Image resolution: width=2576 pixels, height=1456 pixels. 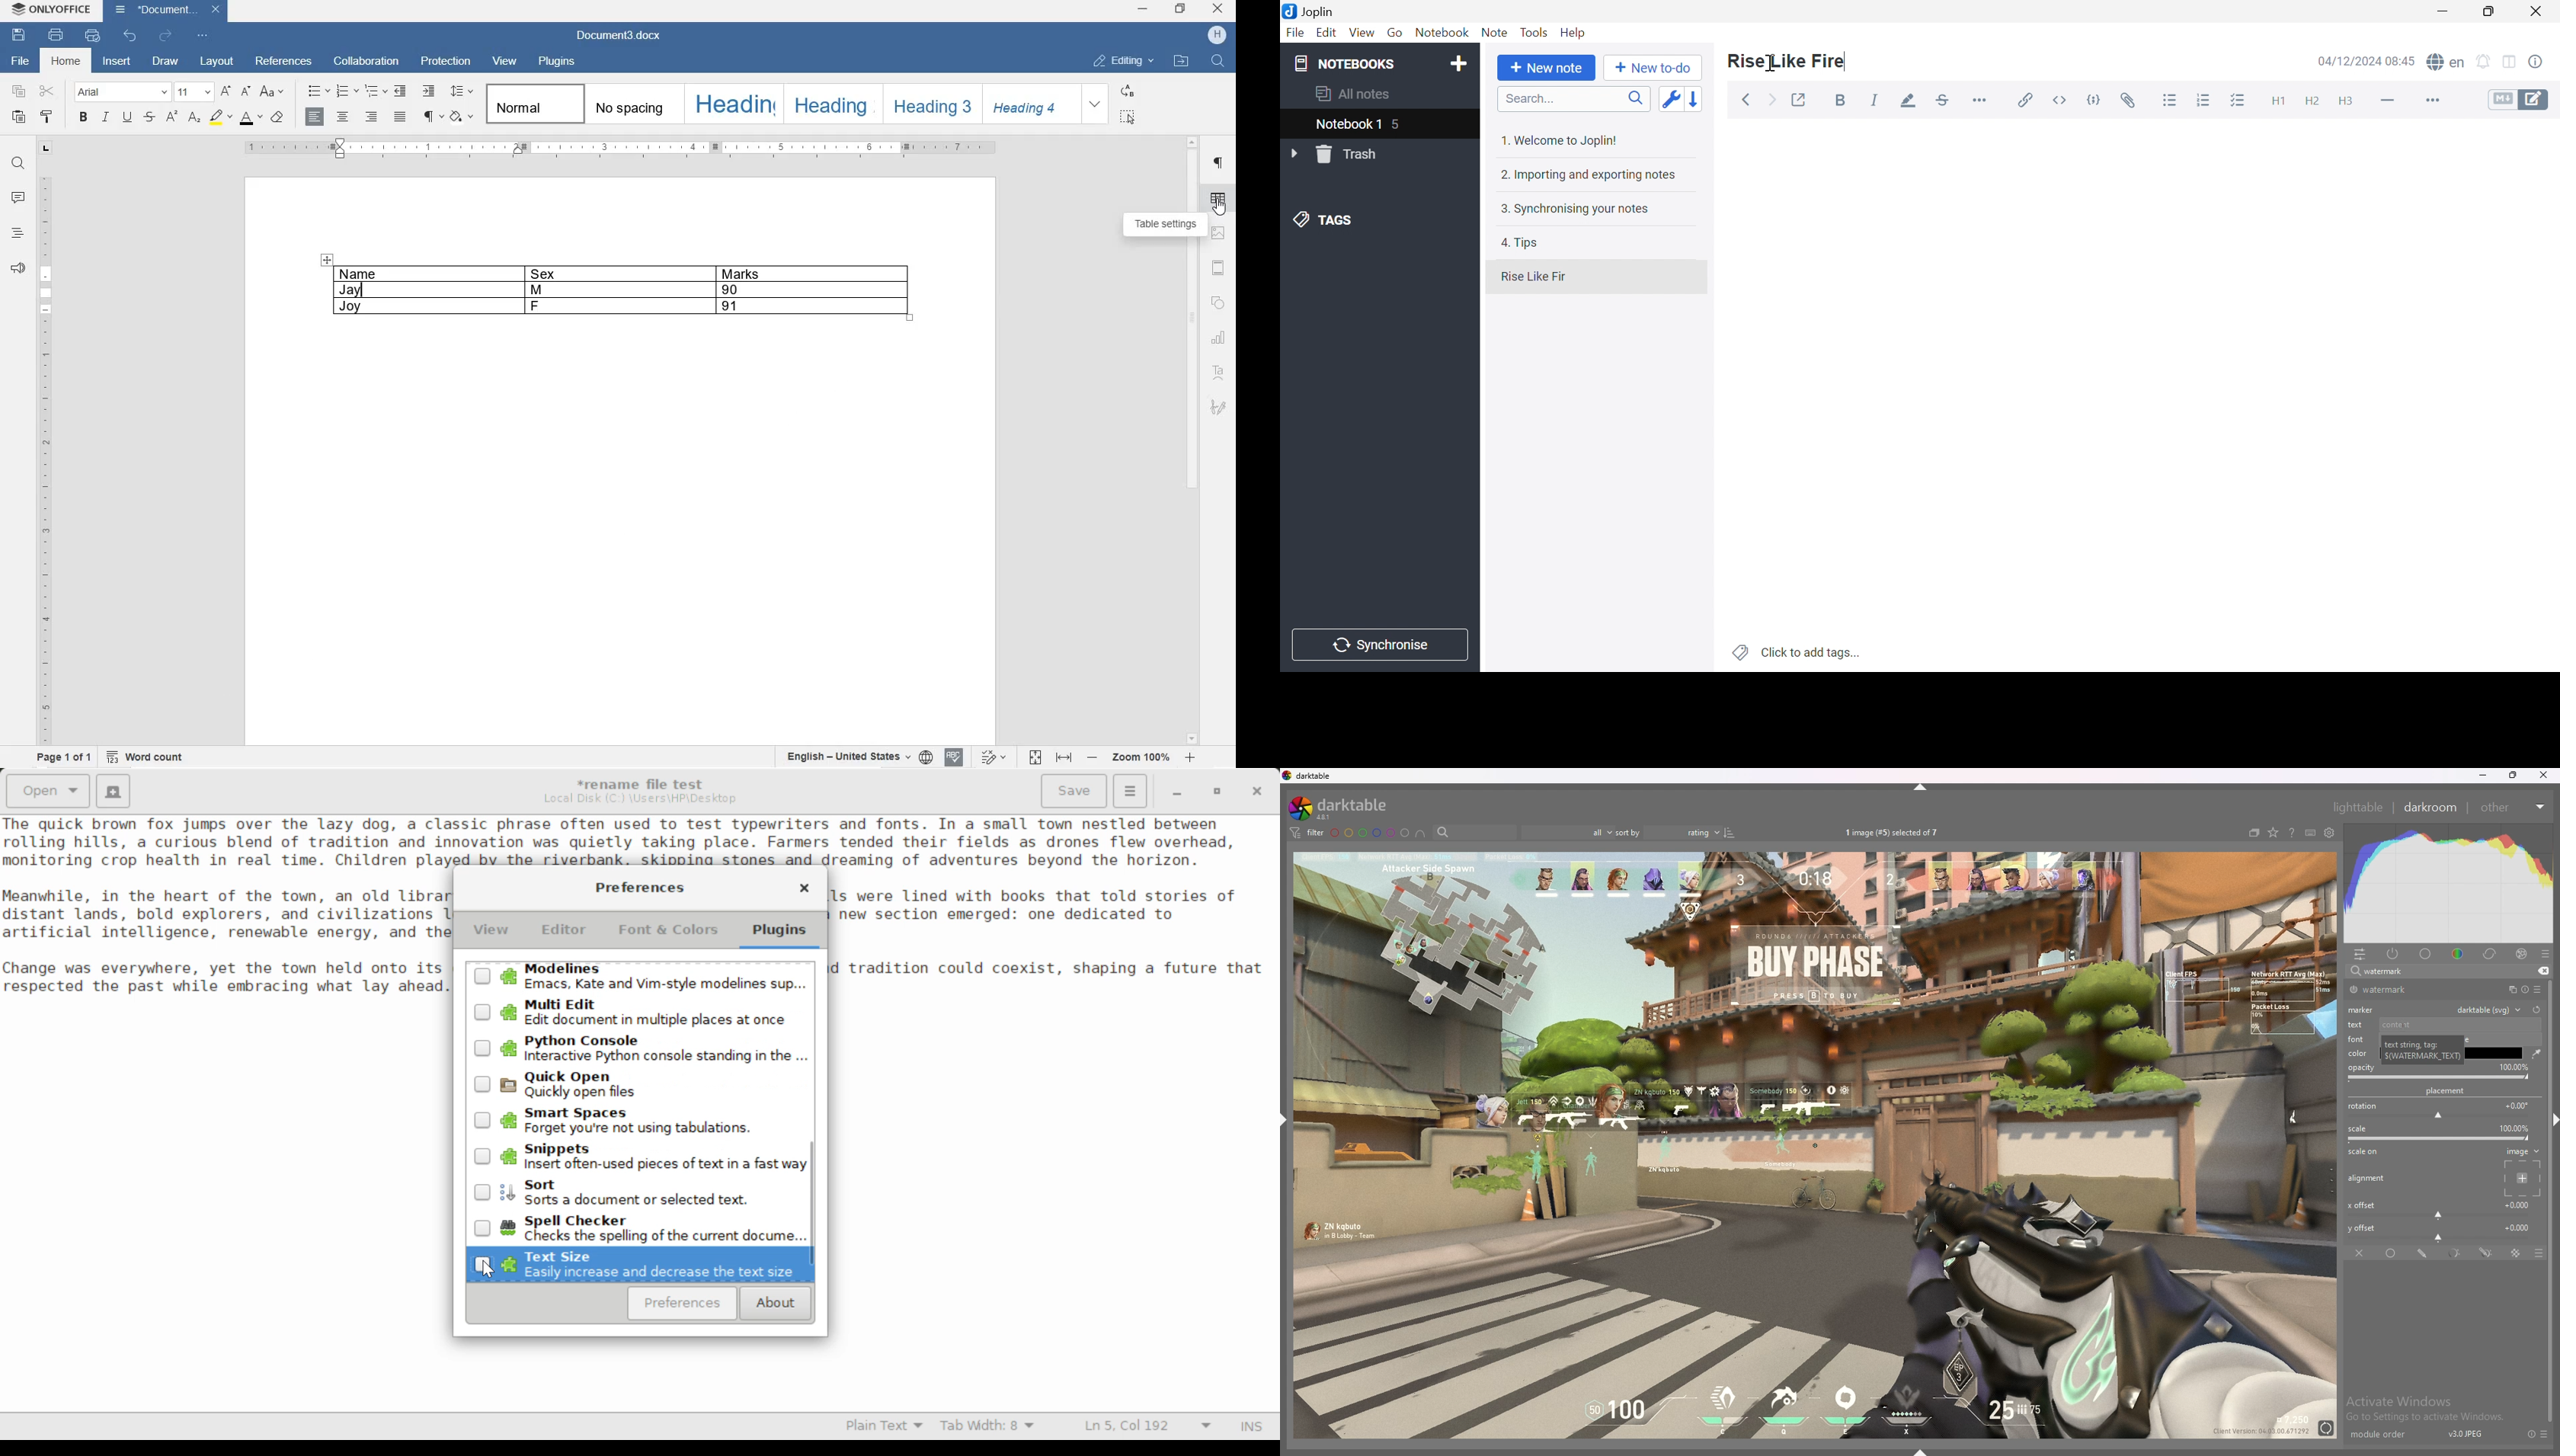 I want to click on HEADERS & FOOTERS, so click(x=1218, y=266).